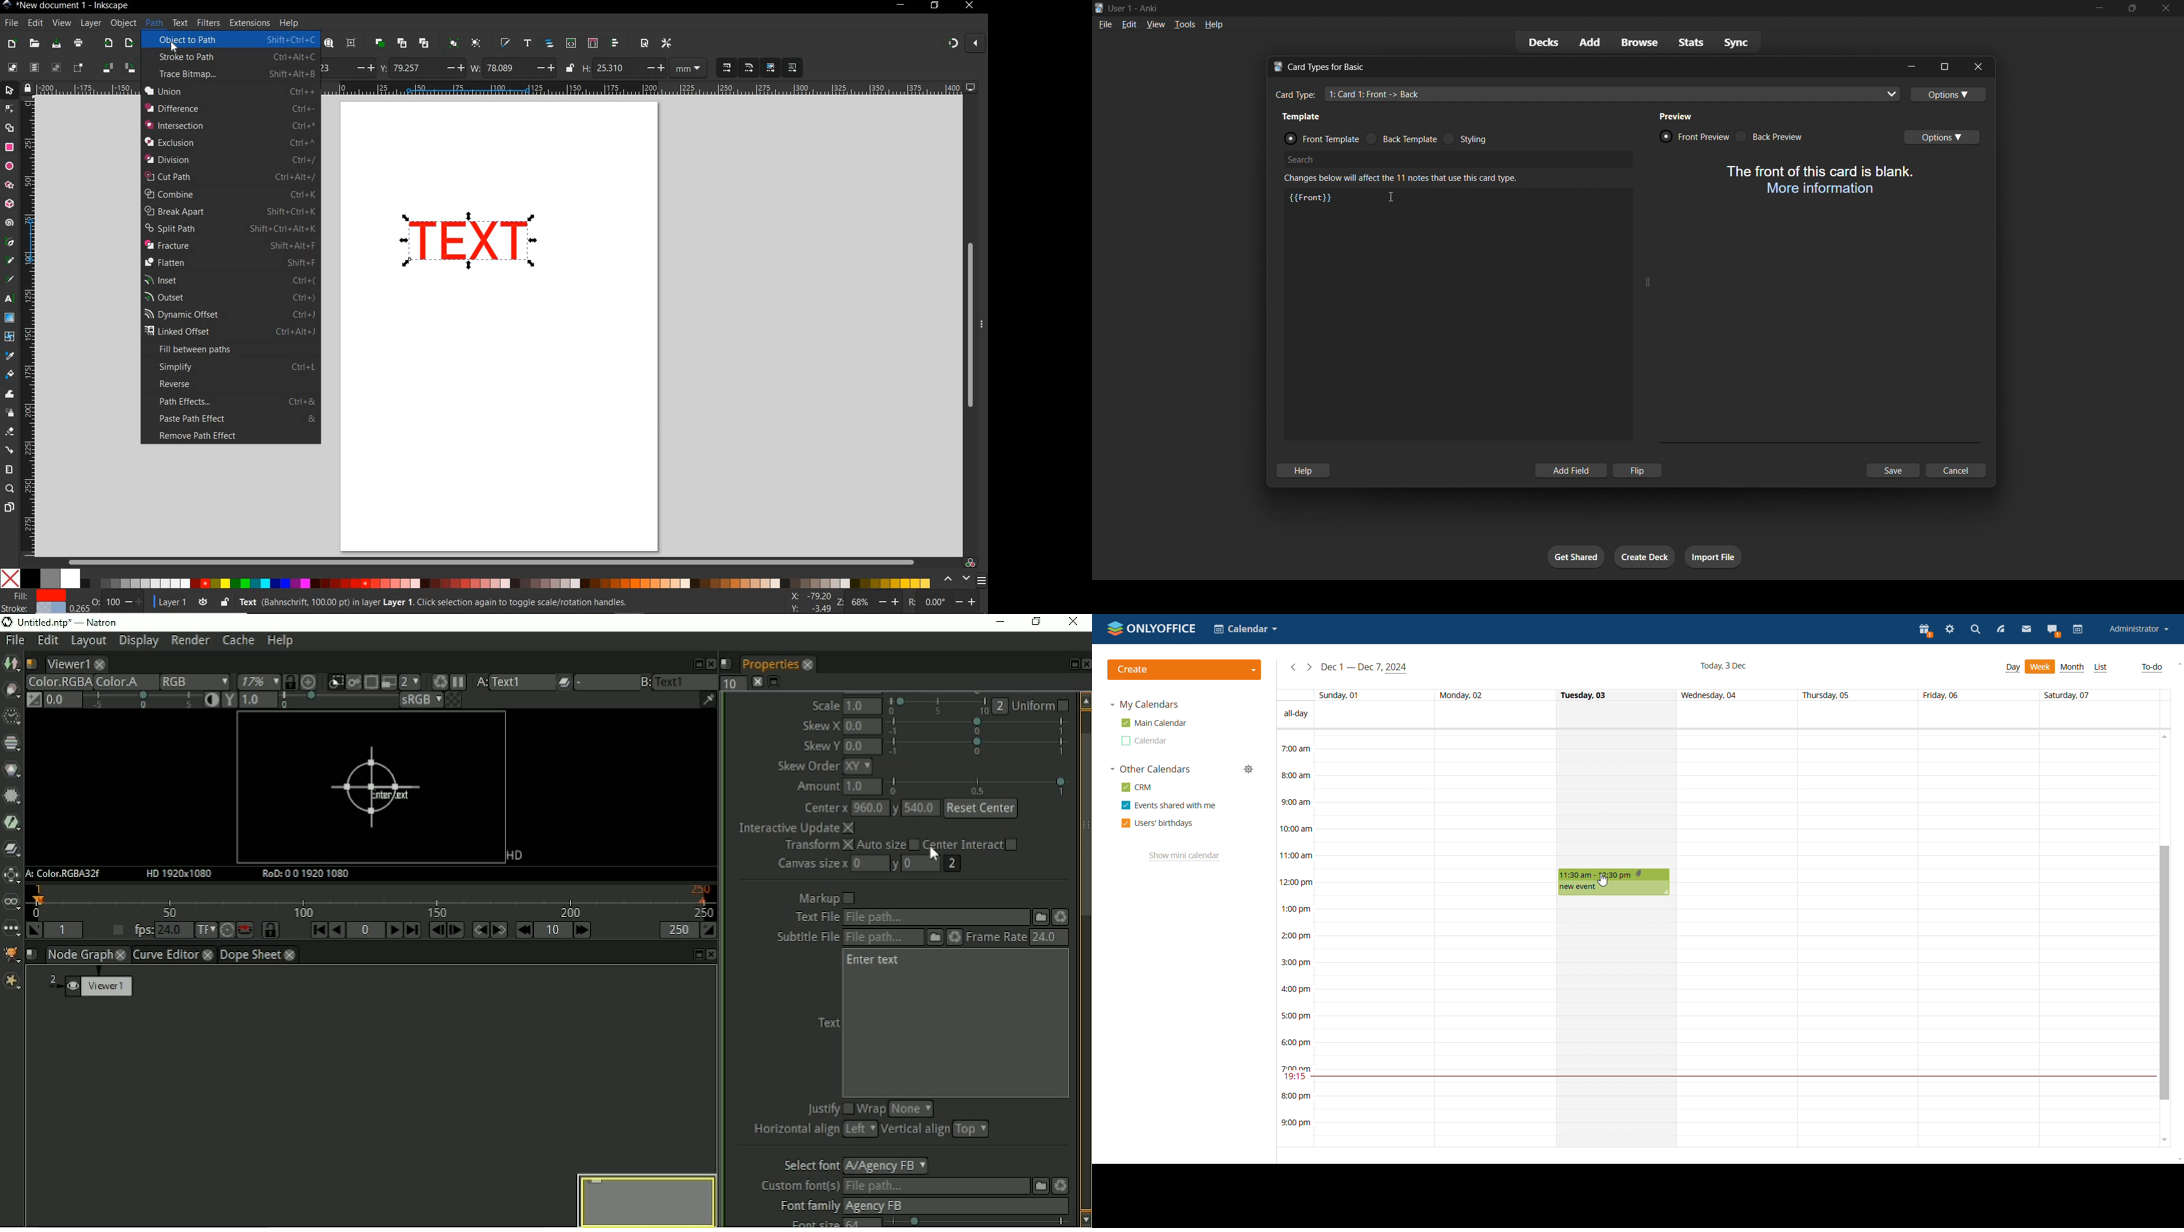 This screenshot has height=1232, width=2184. I want to click on back template, so click(1403, 138).